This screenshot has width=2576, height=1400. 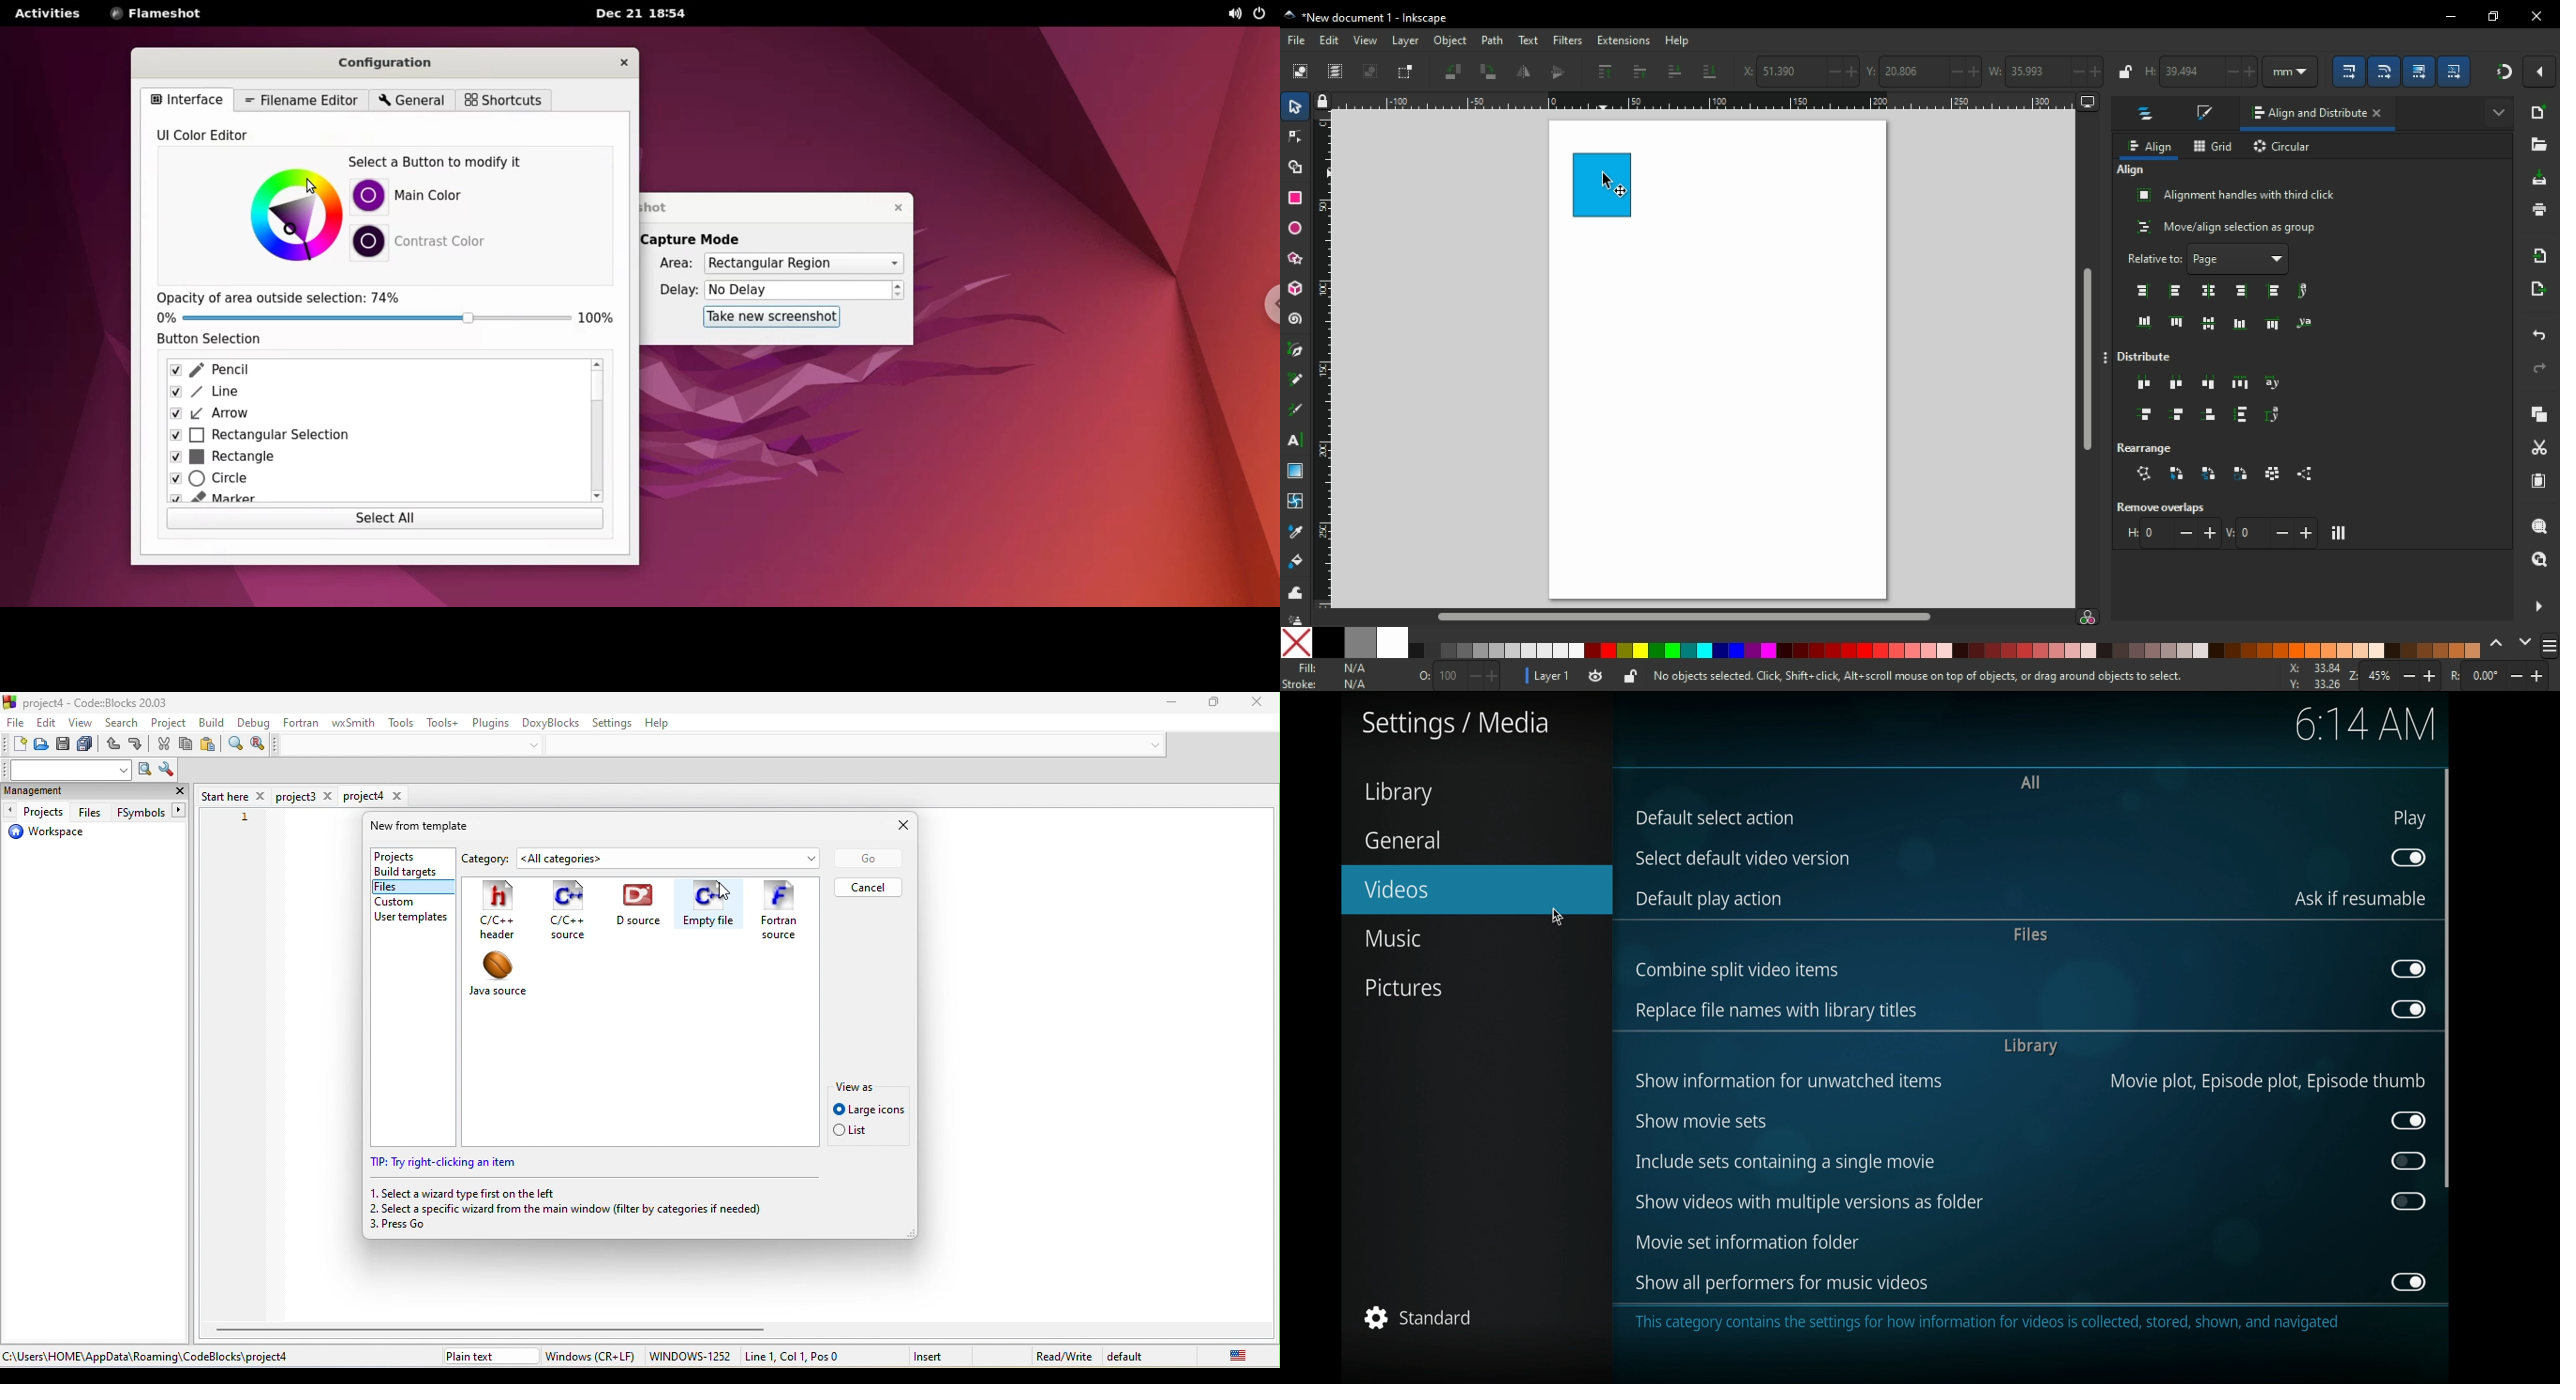 I want to click on vertical ruler, so click(x=1328, y=359).